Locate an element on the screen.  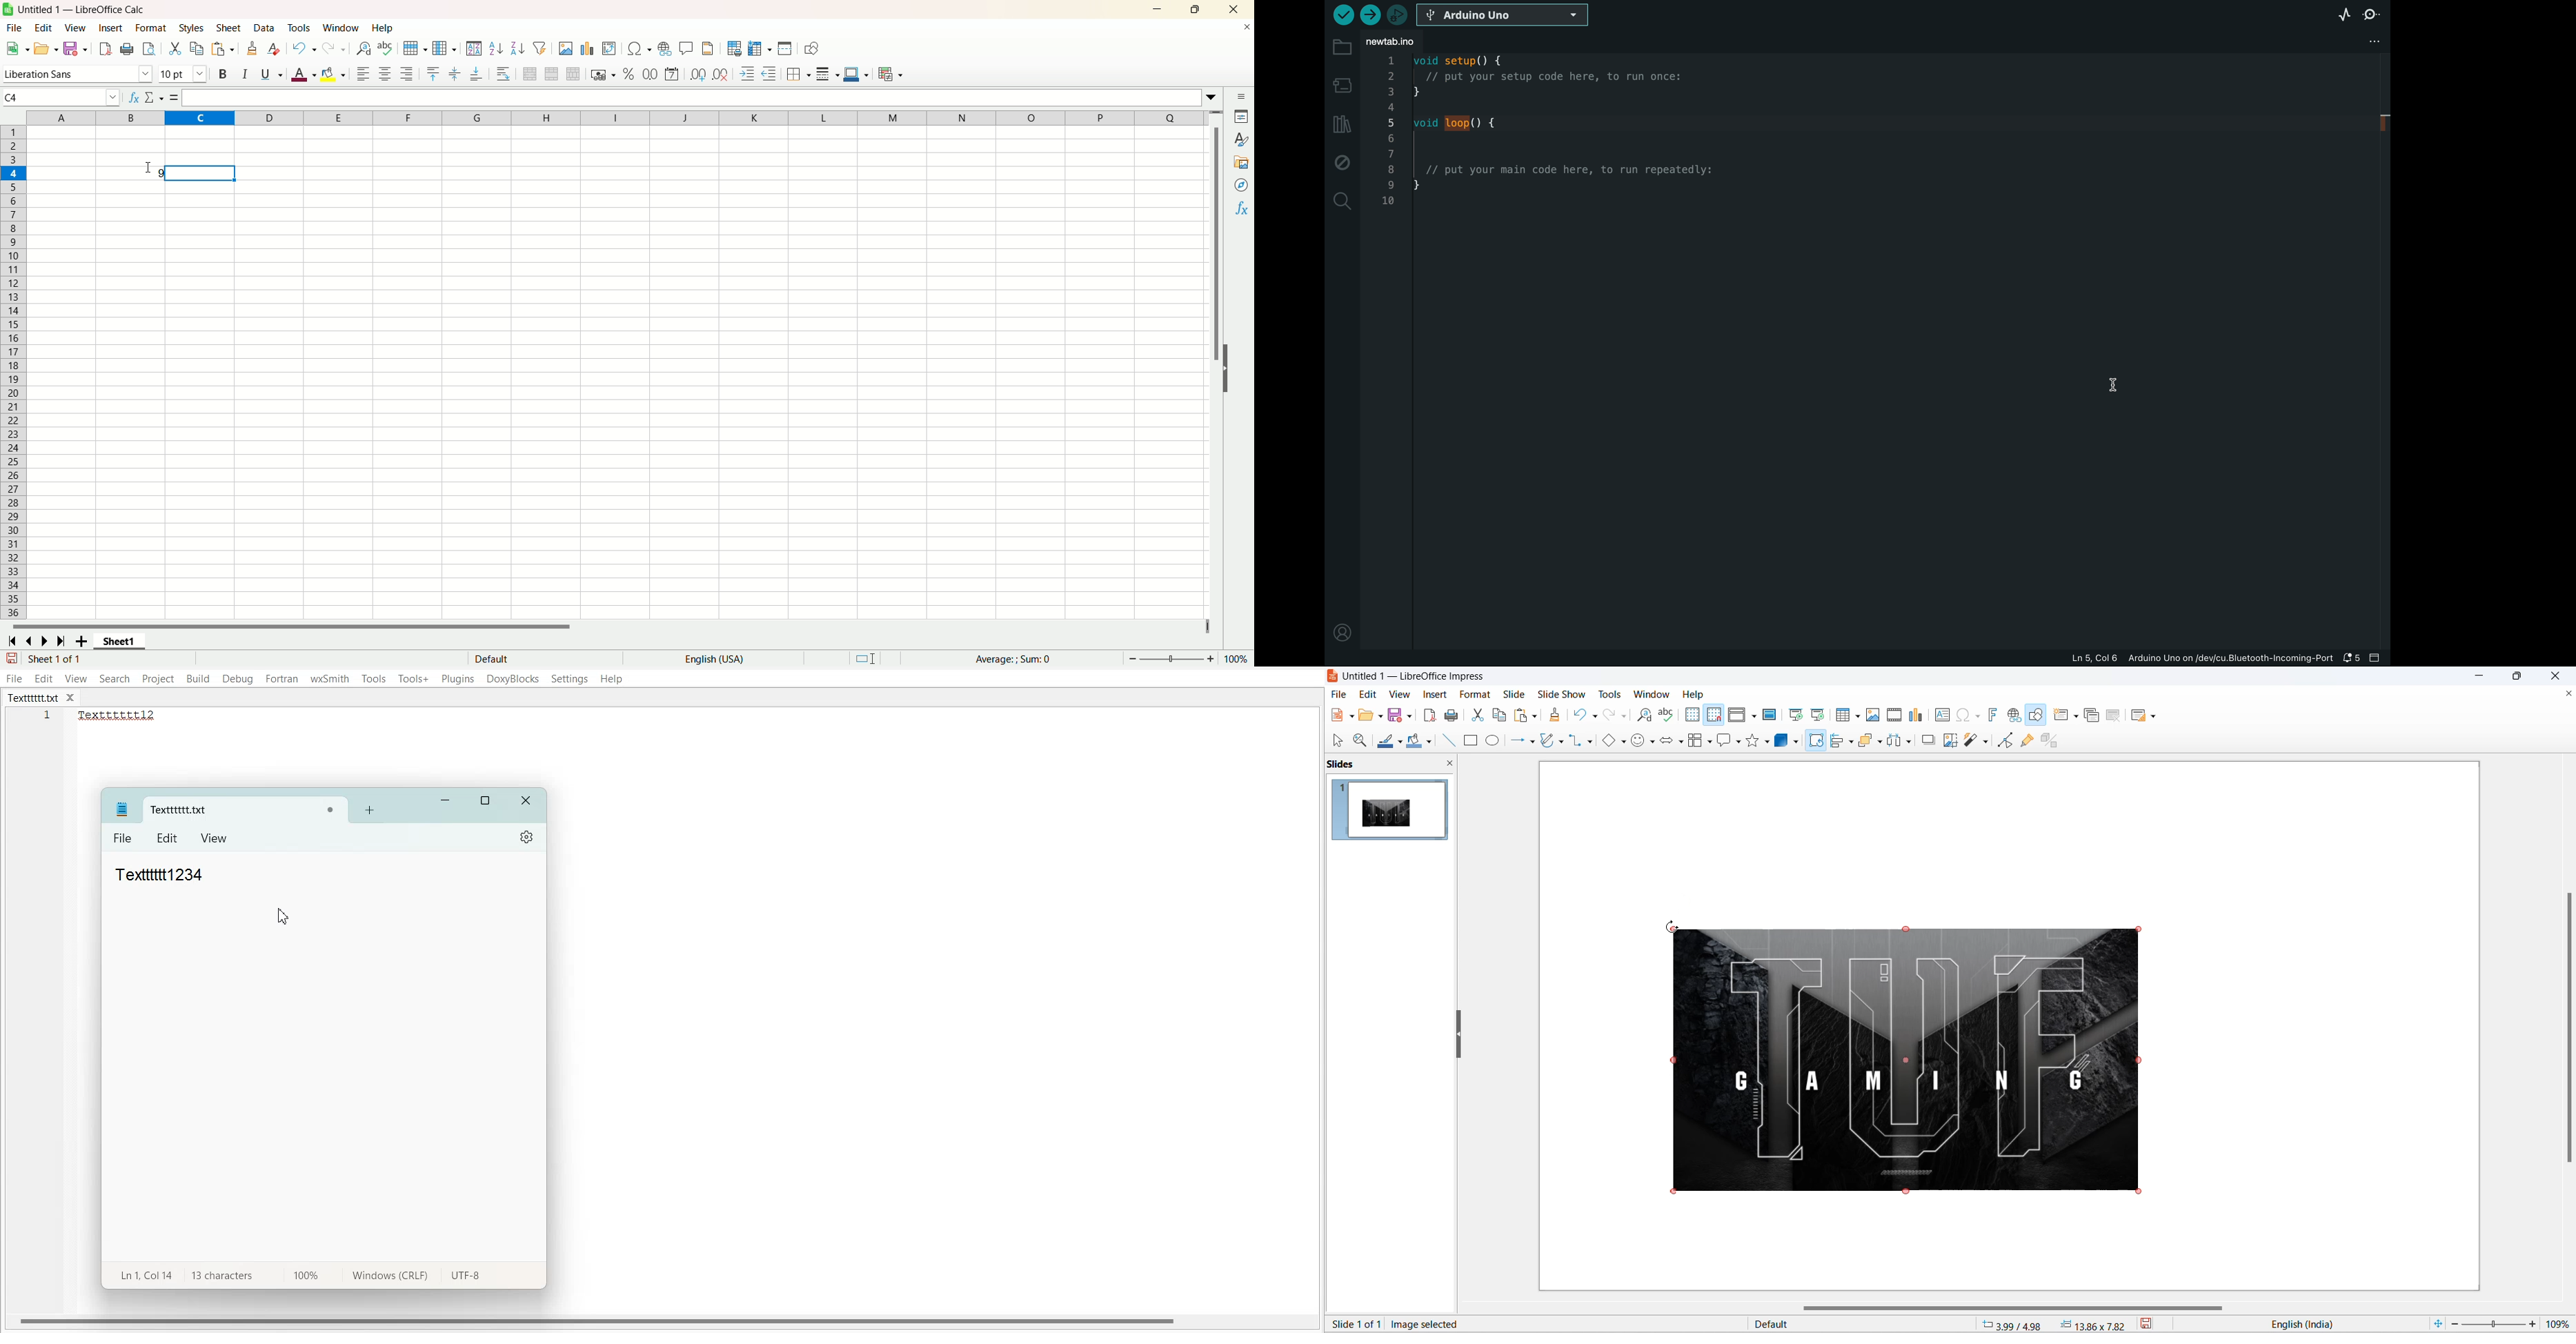
formula output is located at coordinates (130, 173).